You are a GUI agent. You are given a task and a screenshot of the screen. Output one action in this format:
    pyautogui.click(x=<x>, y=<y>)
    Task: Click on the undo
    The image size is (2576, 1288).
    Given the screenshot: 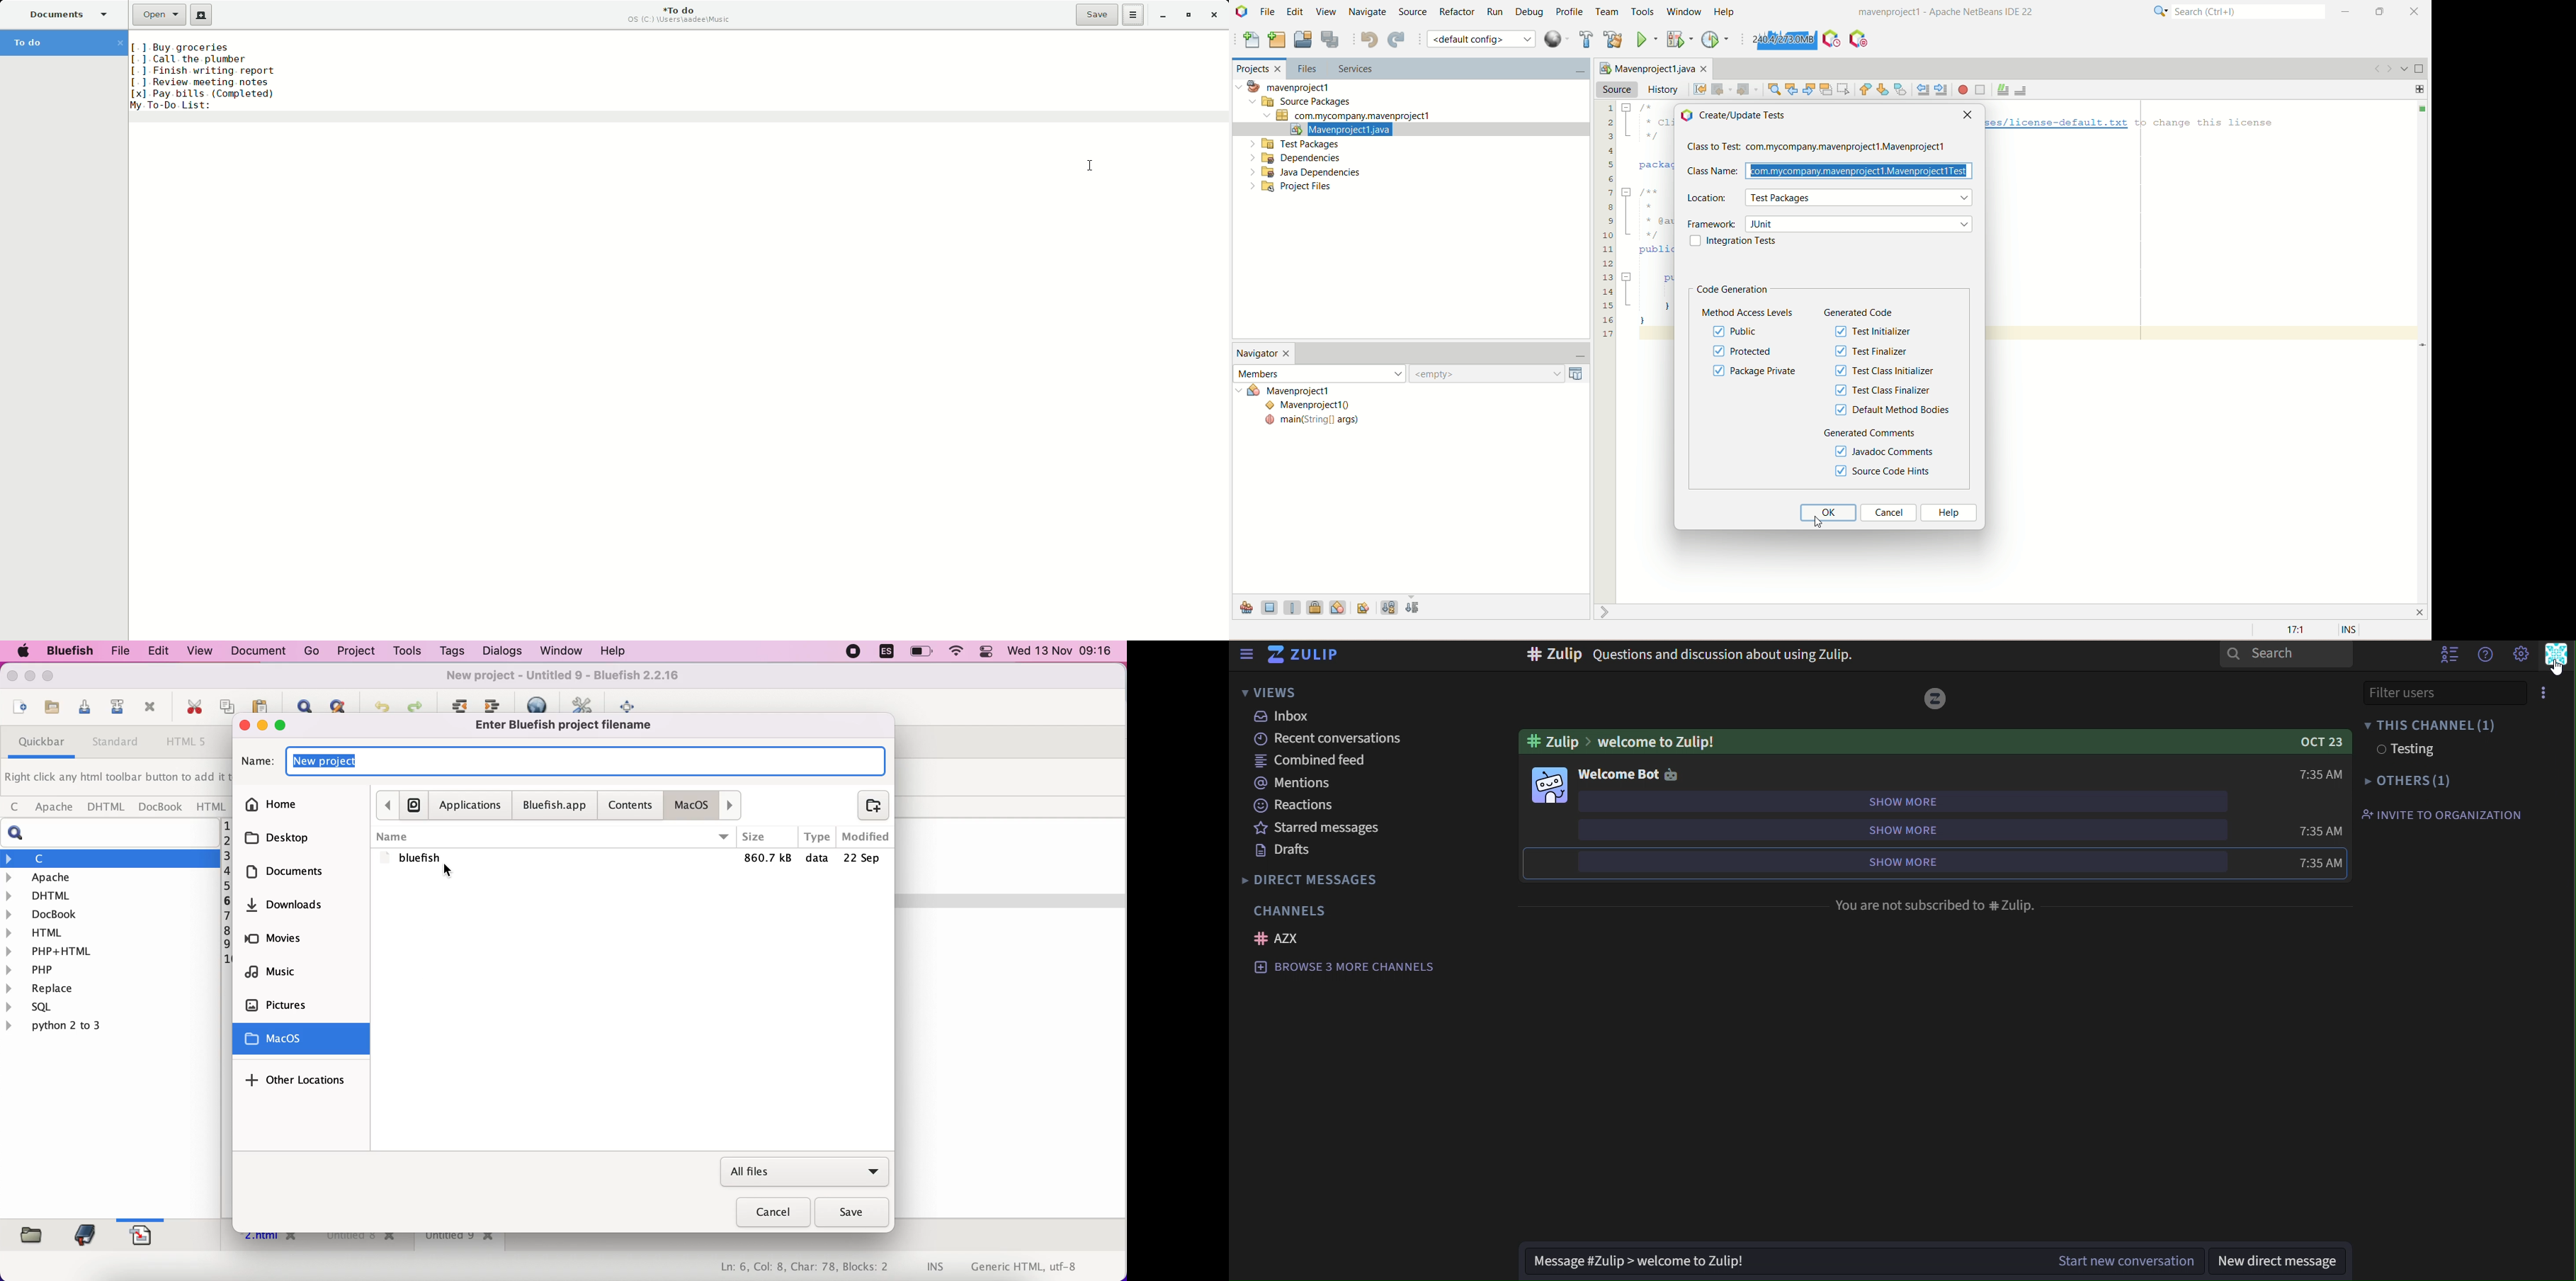 What is the action you would take?
    pyautogui.click(x=378, y=704)
    